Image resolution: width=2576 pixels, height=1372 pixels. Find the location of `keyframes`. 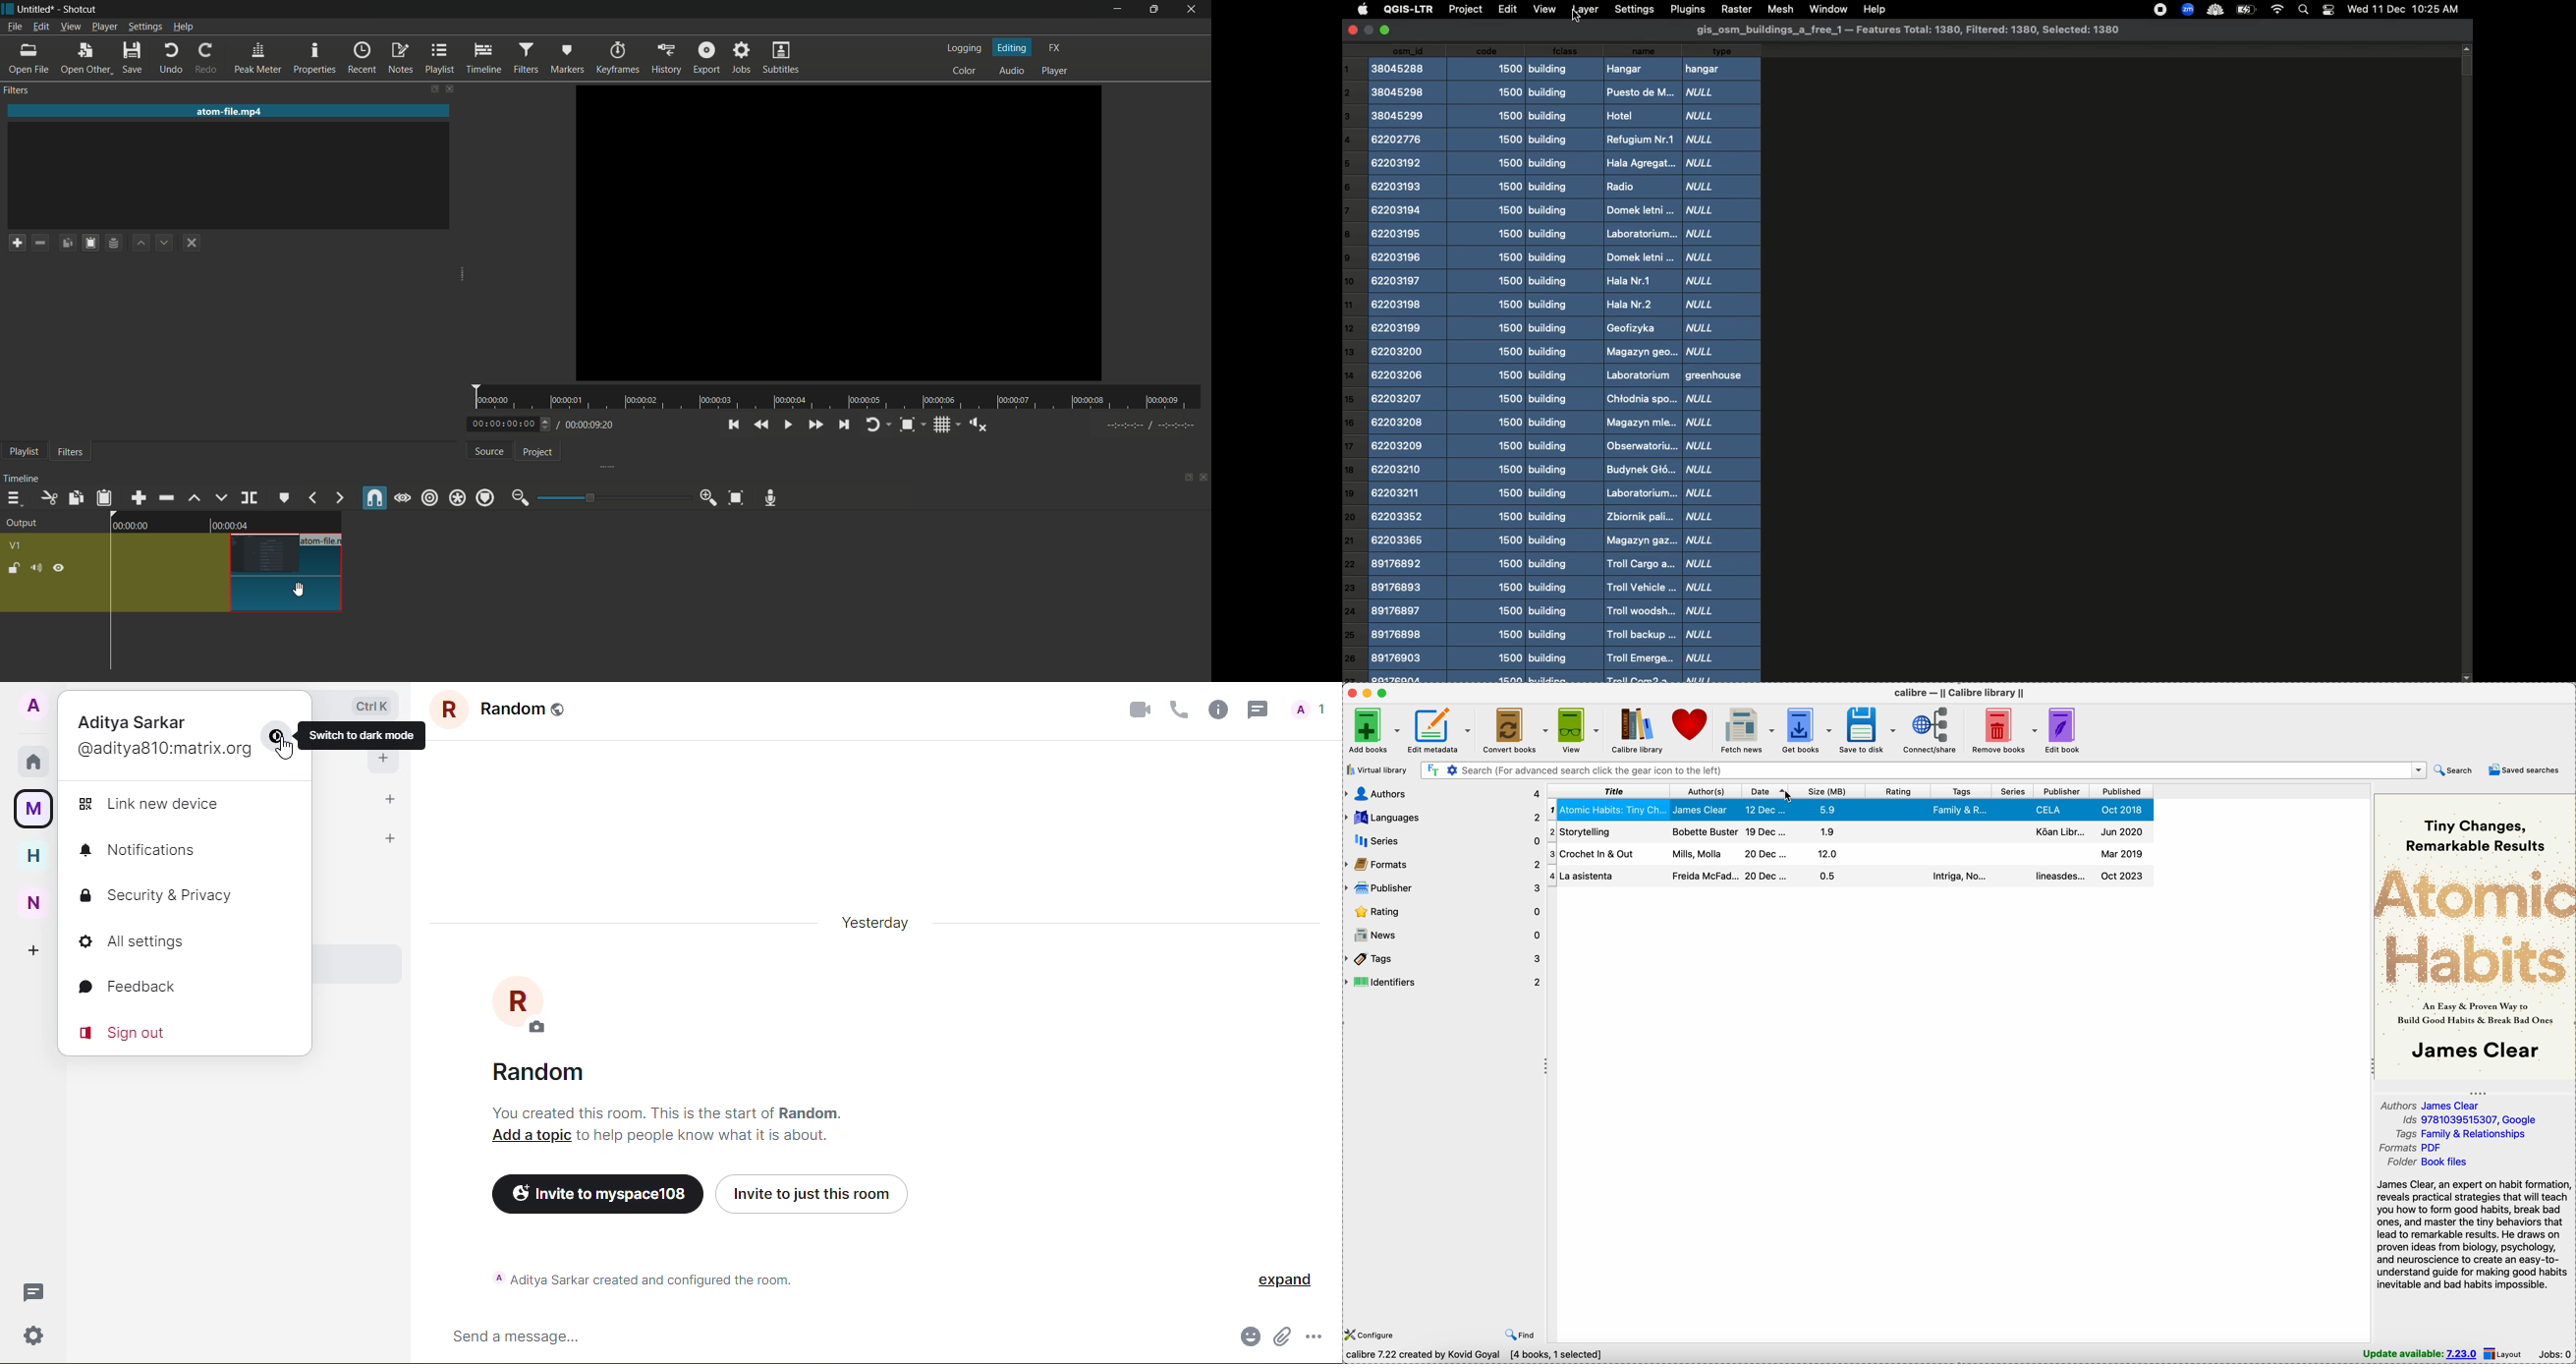

keyframes is located at coordinates (617, 57).